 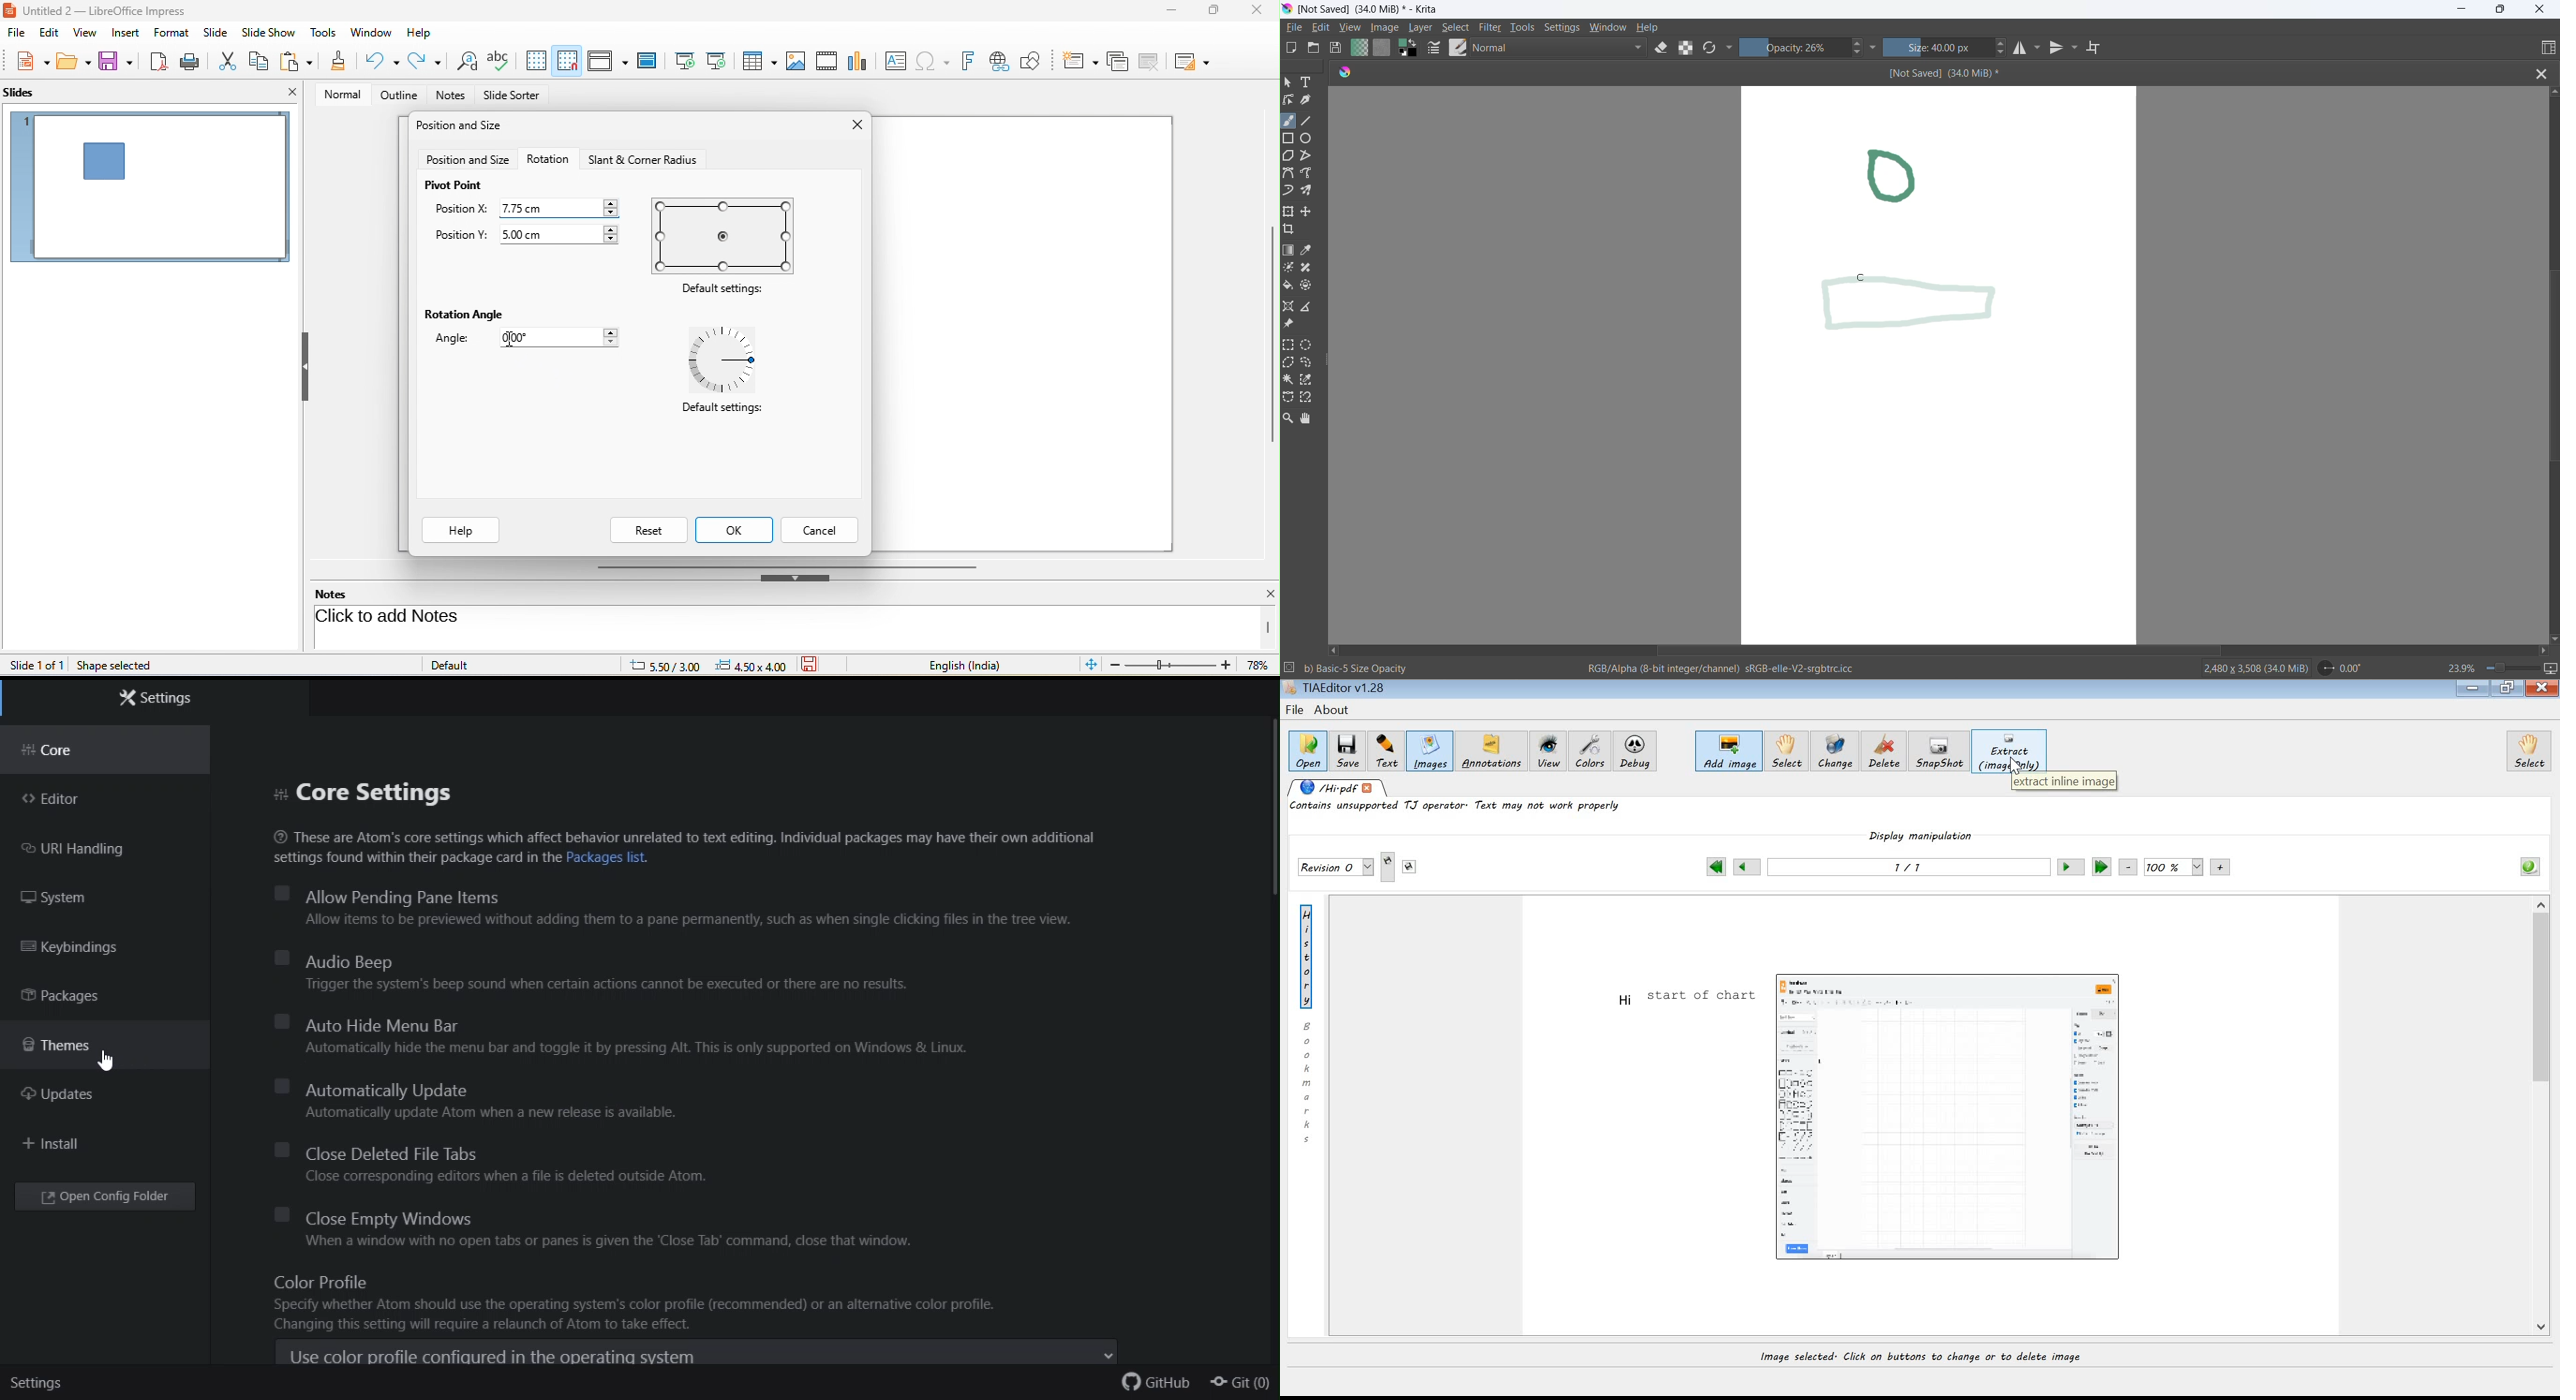 I want to click on move a layer, so click(x=1310, y=210).